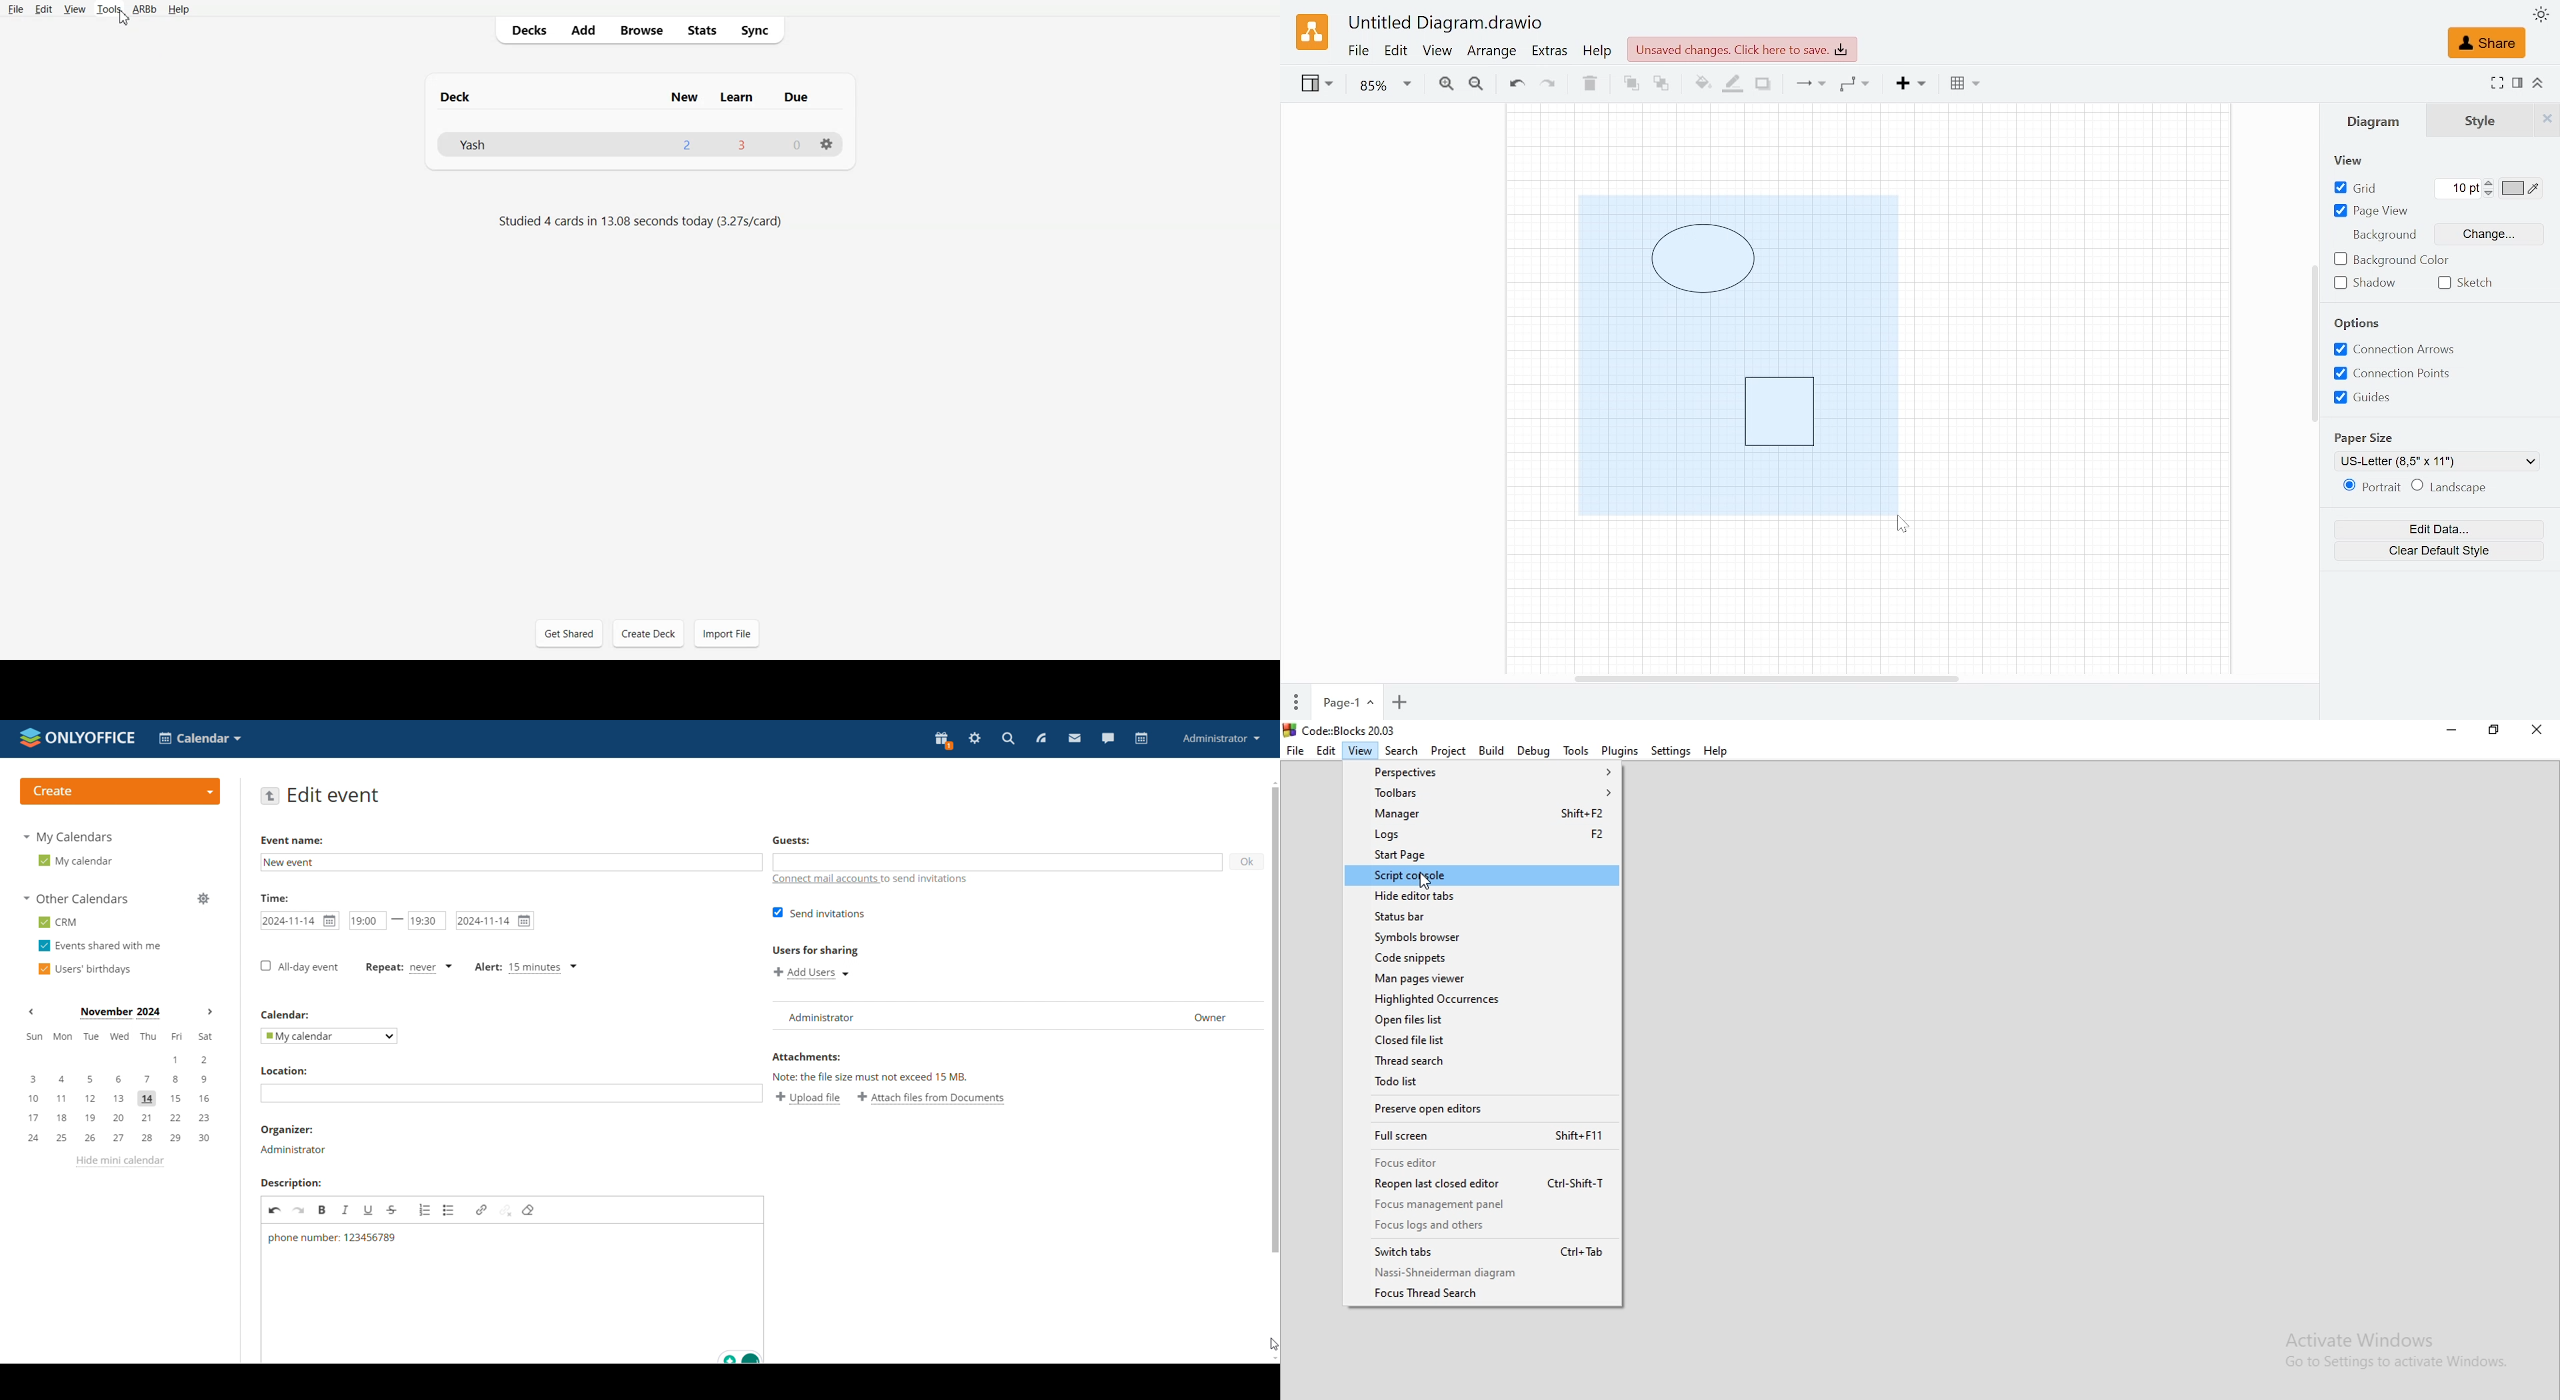 This screenshot has width=2576, height=1400. What do you see at coordinates (1548, 85) in the screenshot?
I see `Redo` at bounding box center [1548, 85].